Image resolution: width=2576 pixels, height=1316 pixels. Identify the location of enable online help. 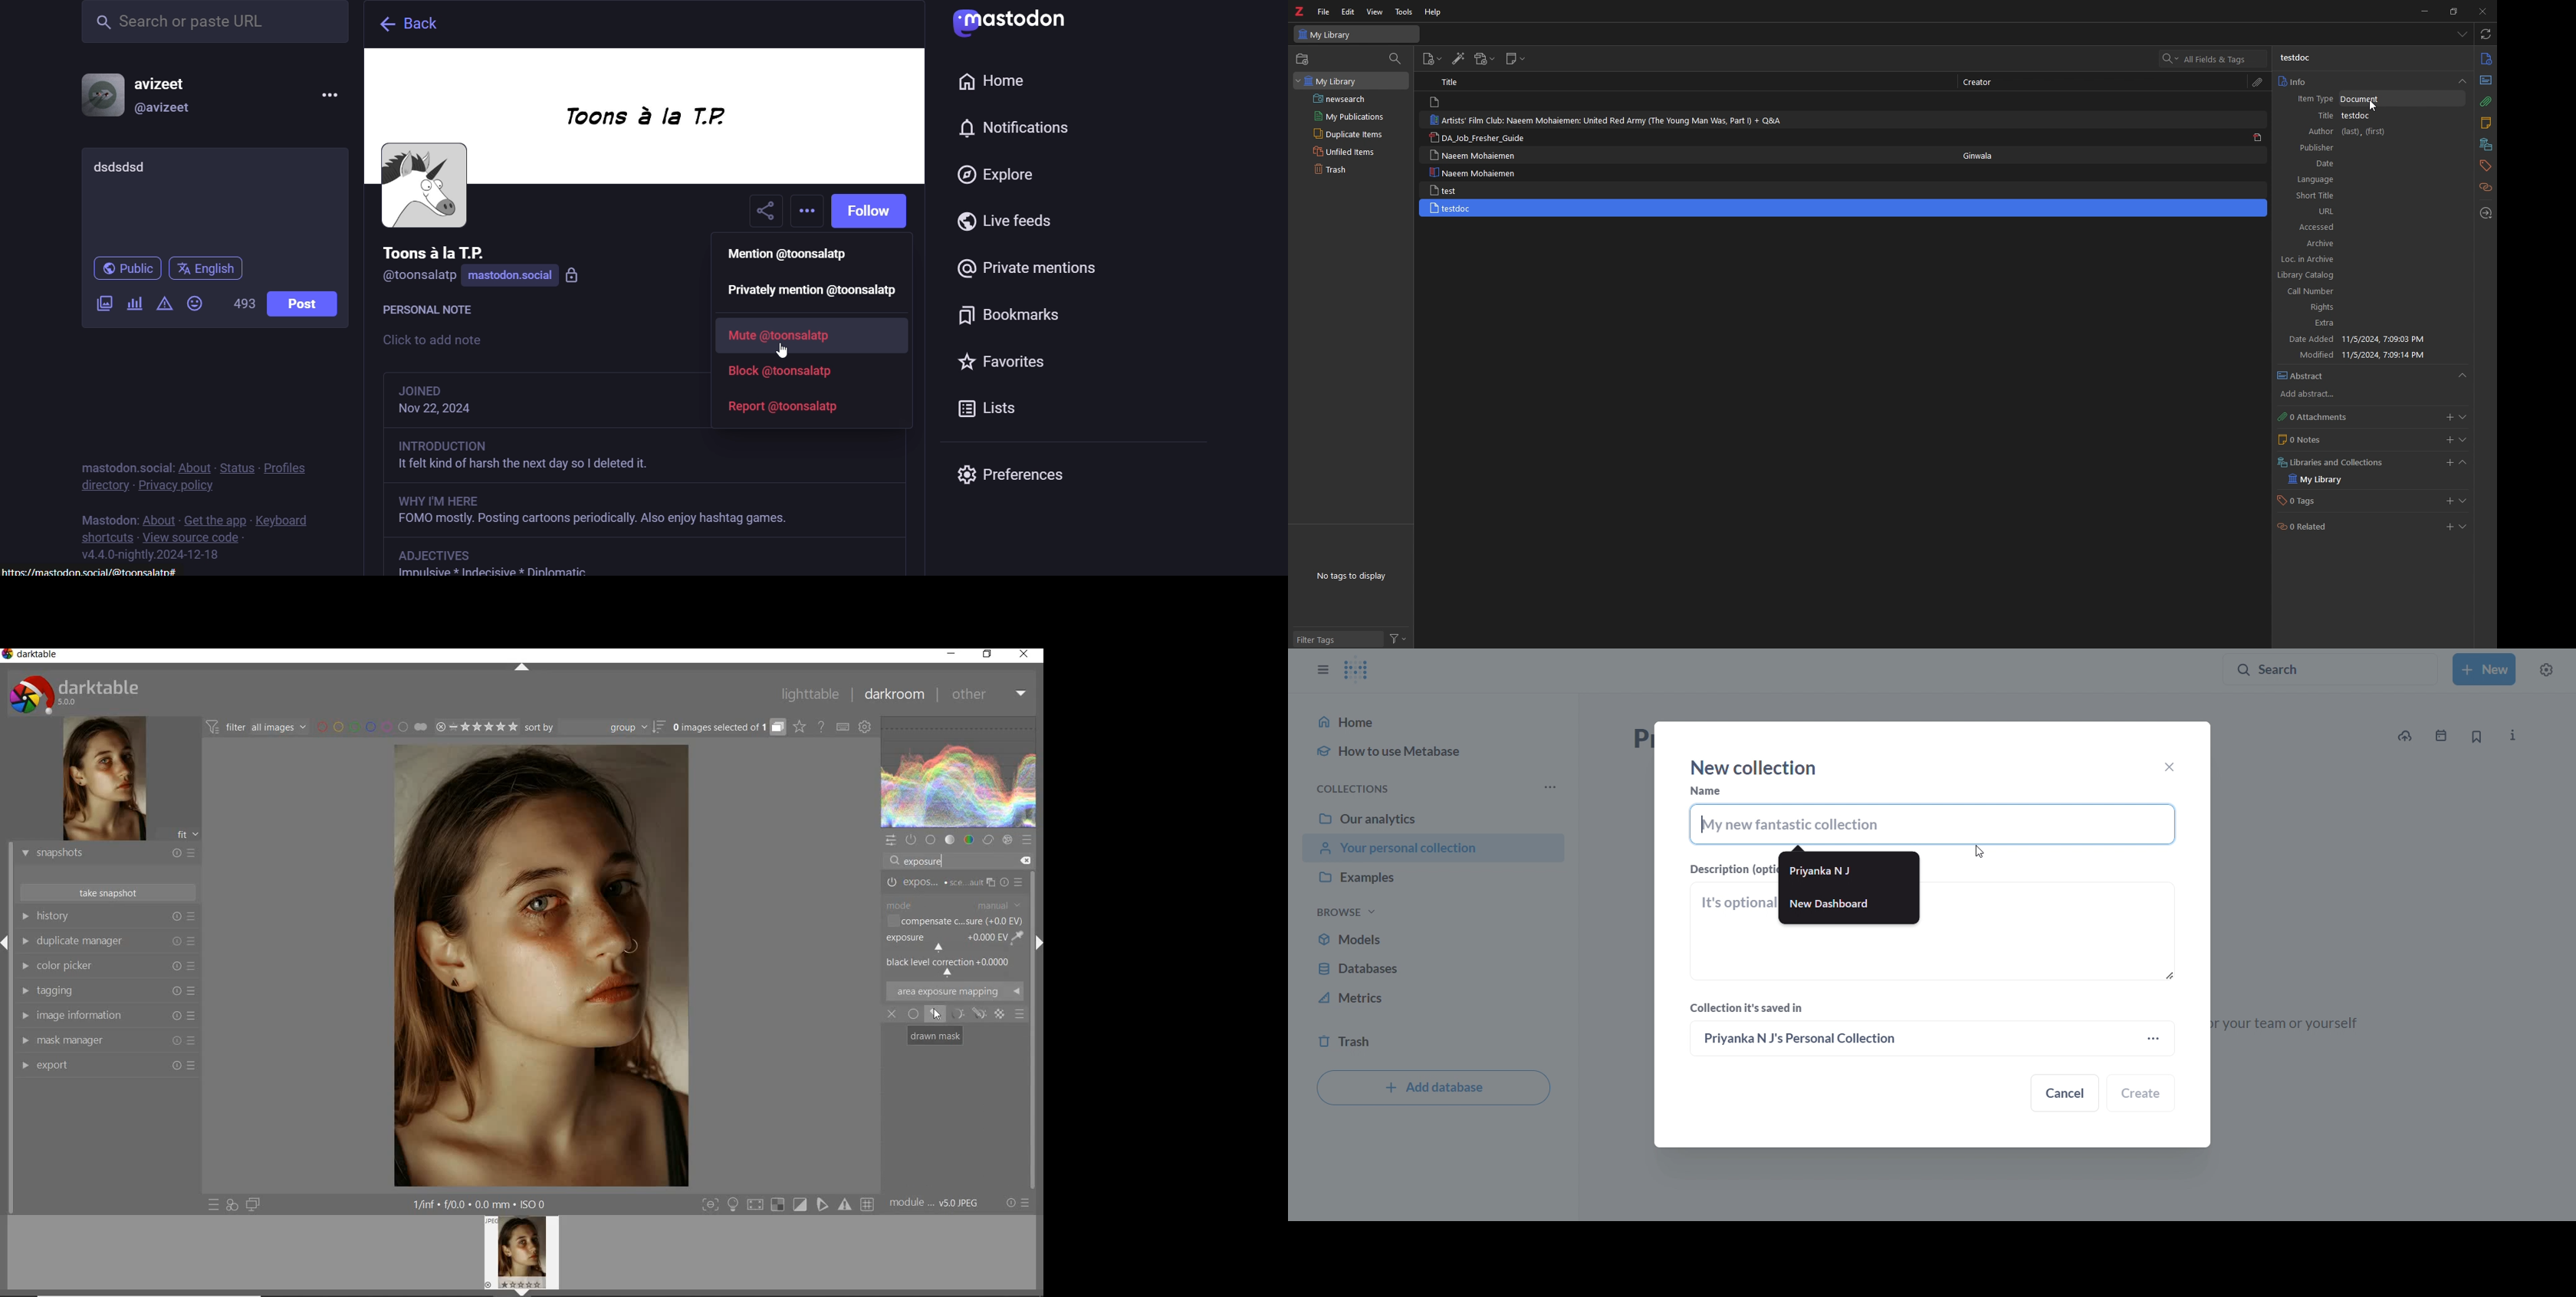
(821, 728).